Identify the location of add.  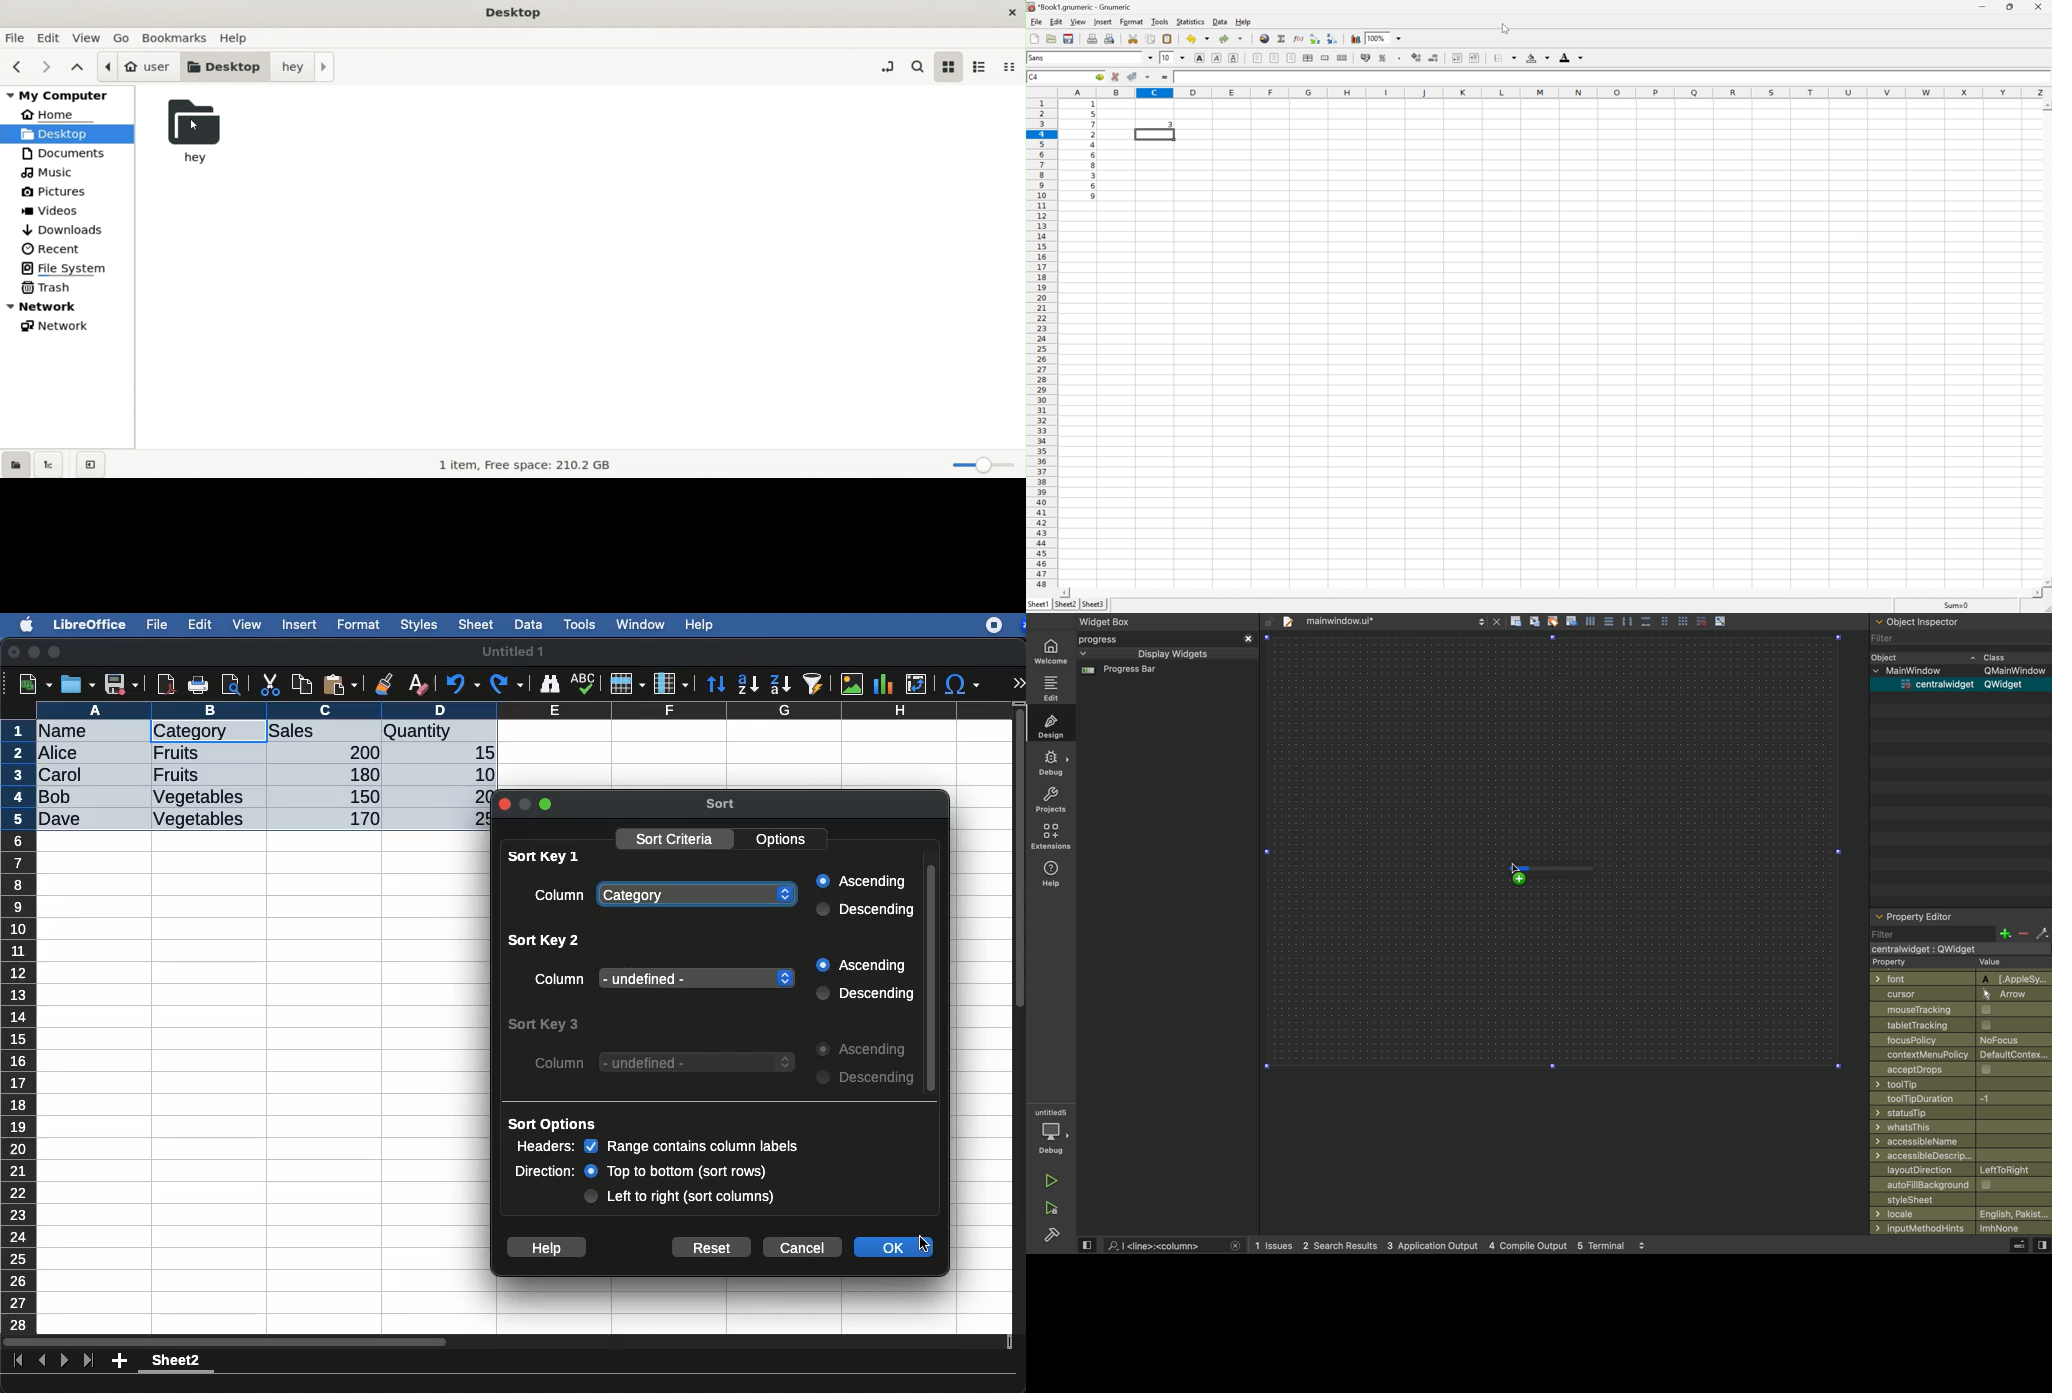
(121, 1360).